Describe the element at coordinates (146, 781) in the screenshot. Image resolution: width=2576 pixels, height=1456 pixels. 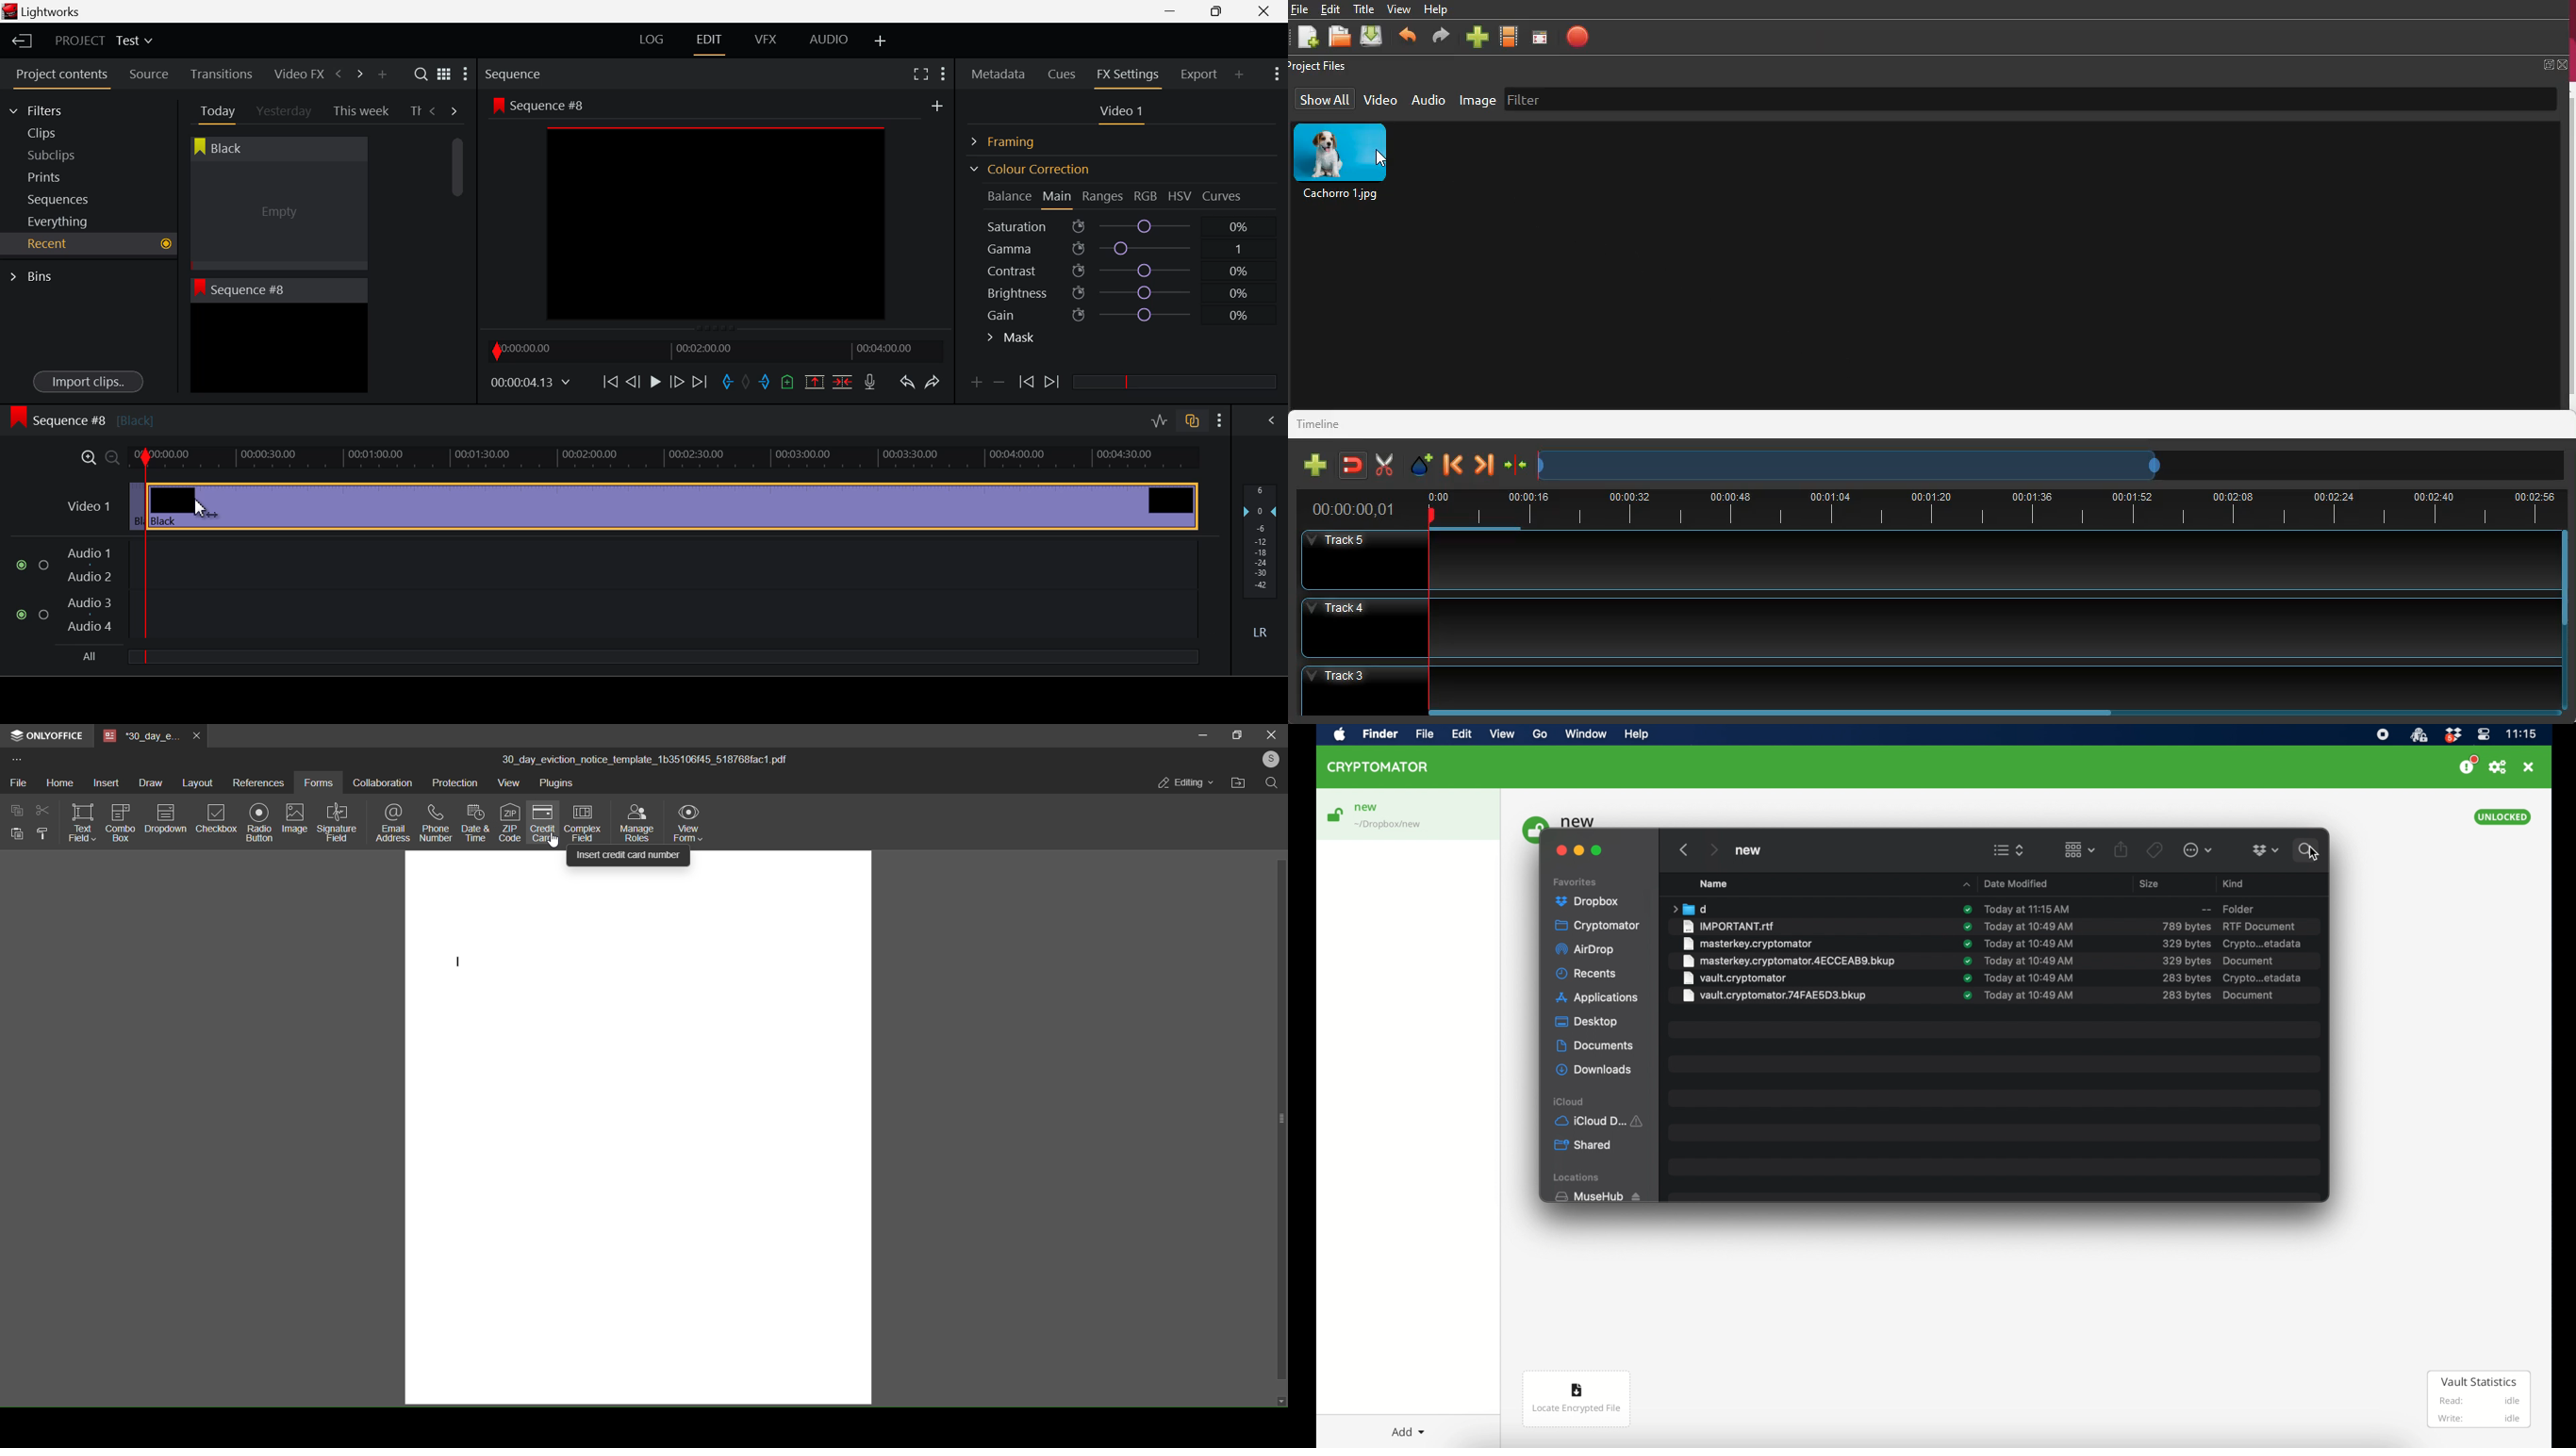
I see `draw` at that location.